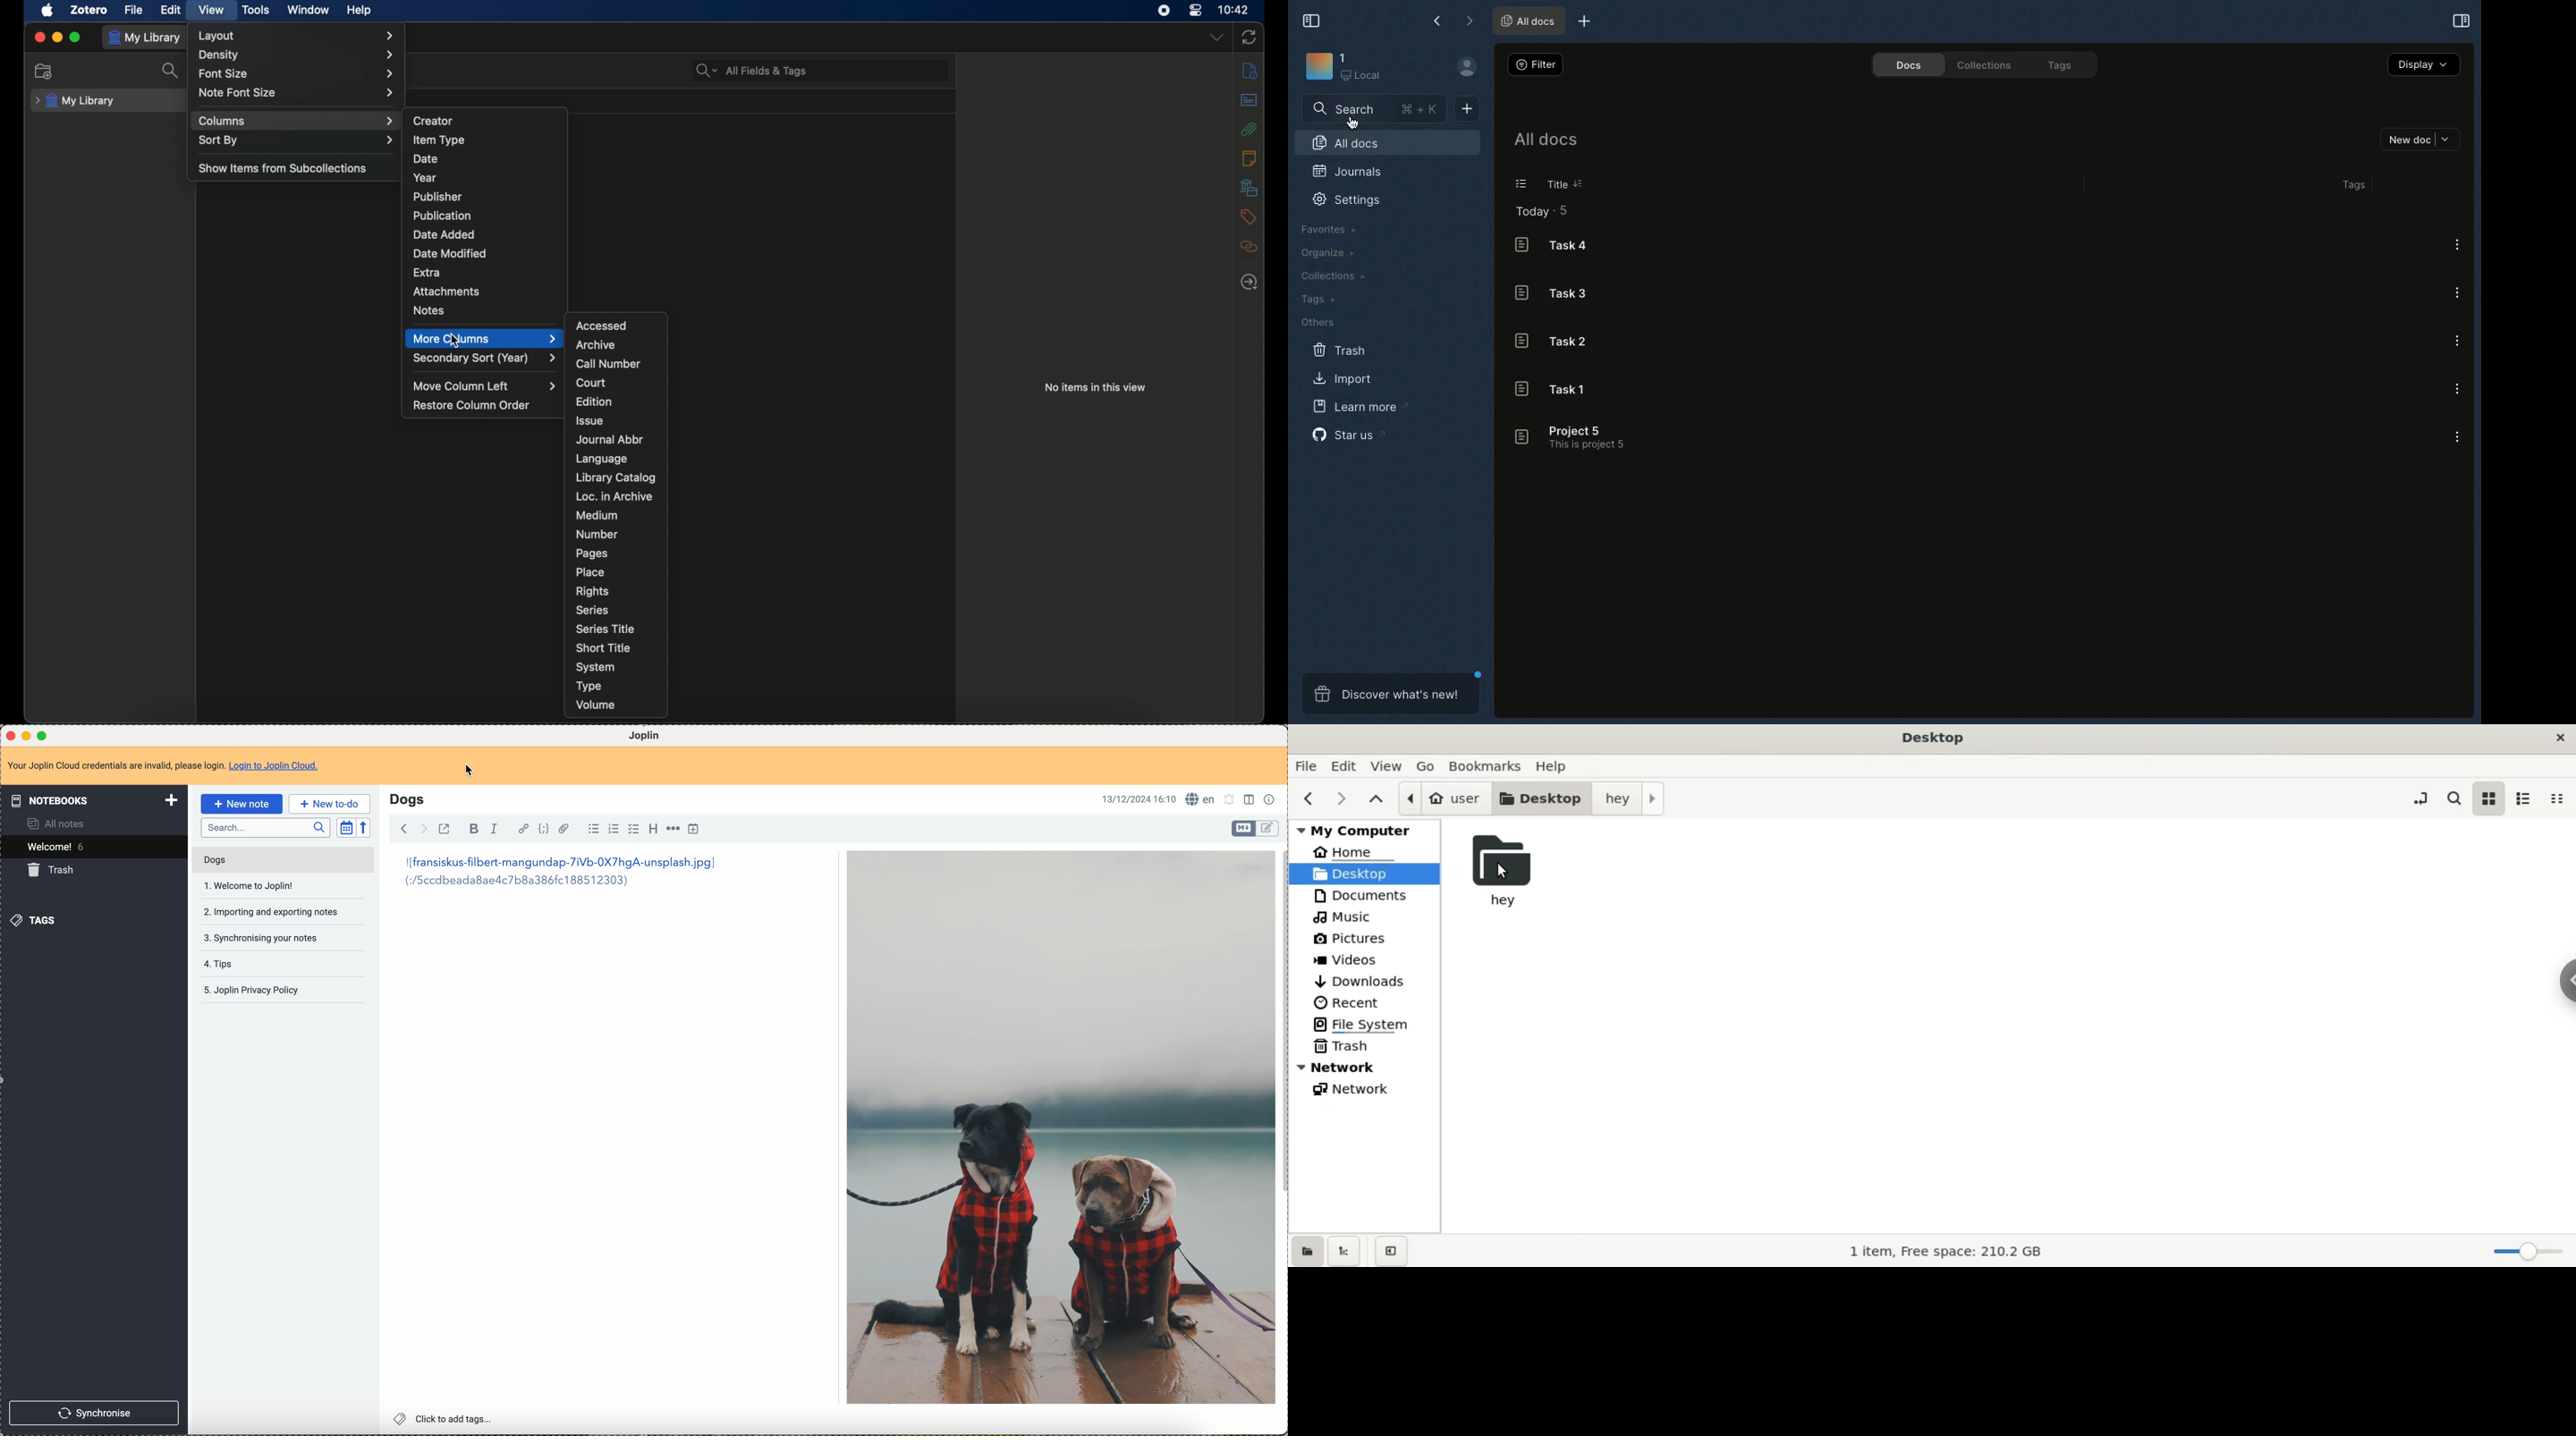  I want to click on locate, so click(1249, 282).